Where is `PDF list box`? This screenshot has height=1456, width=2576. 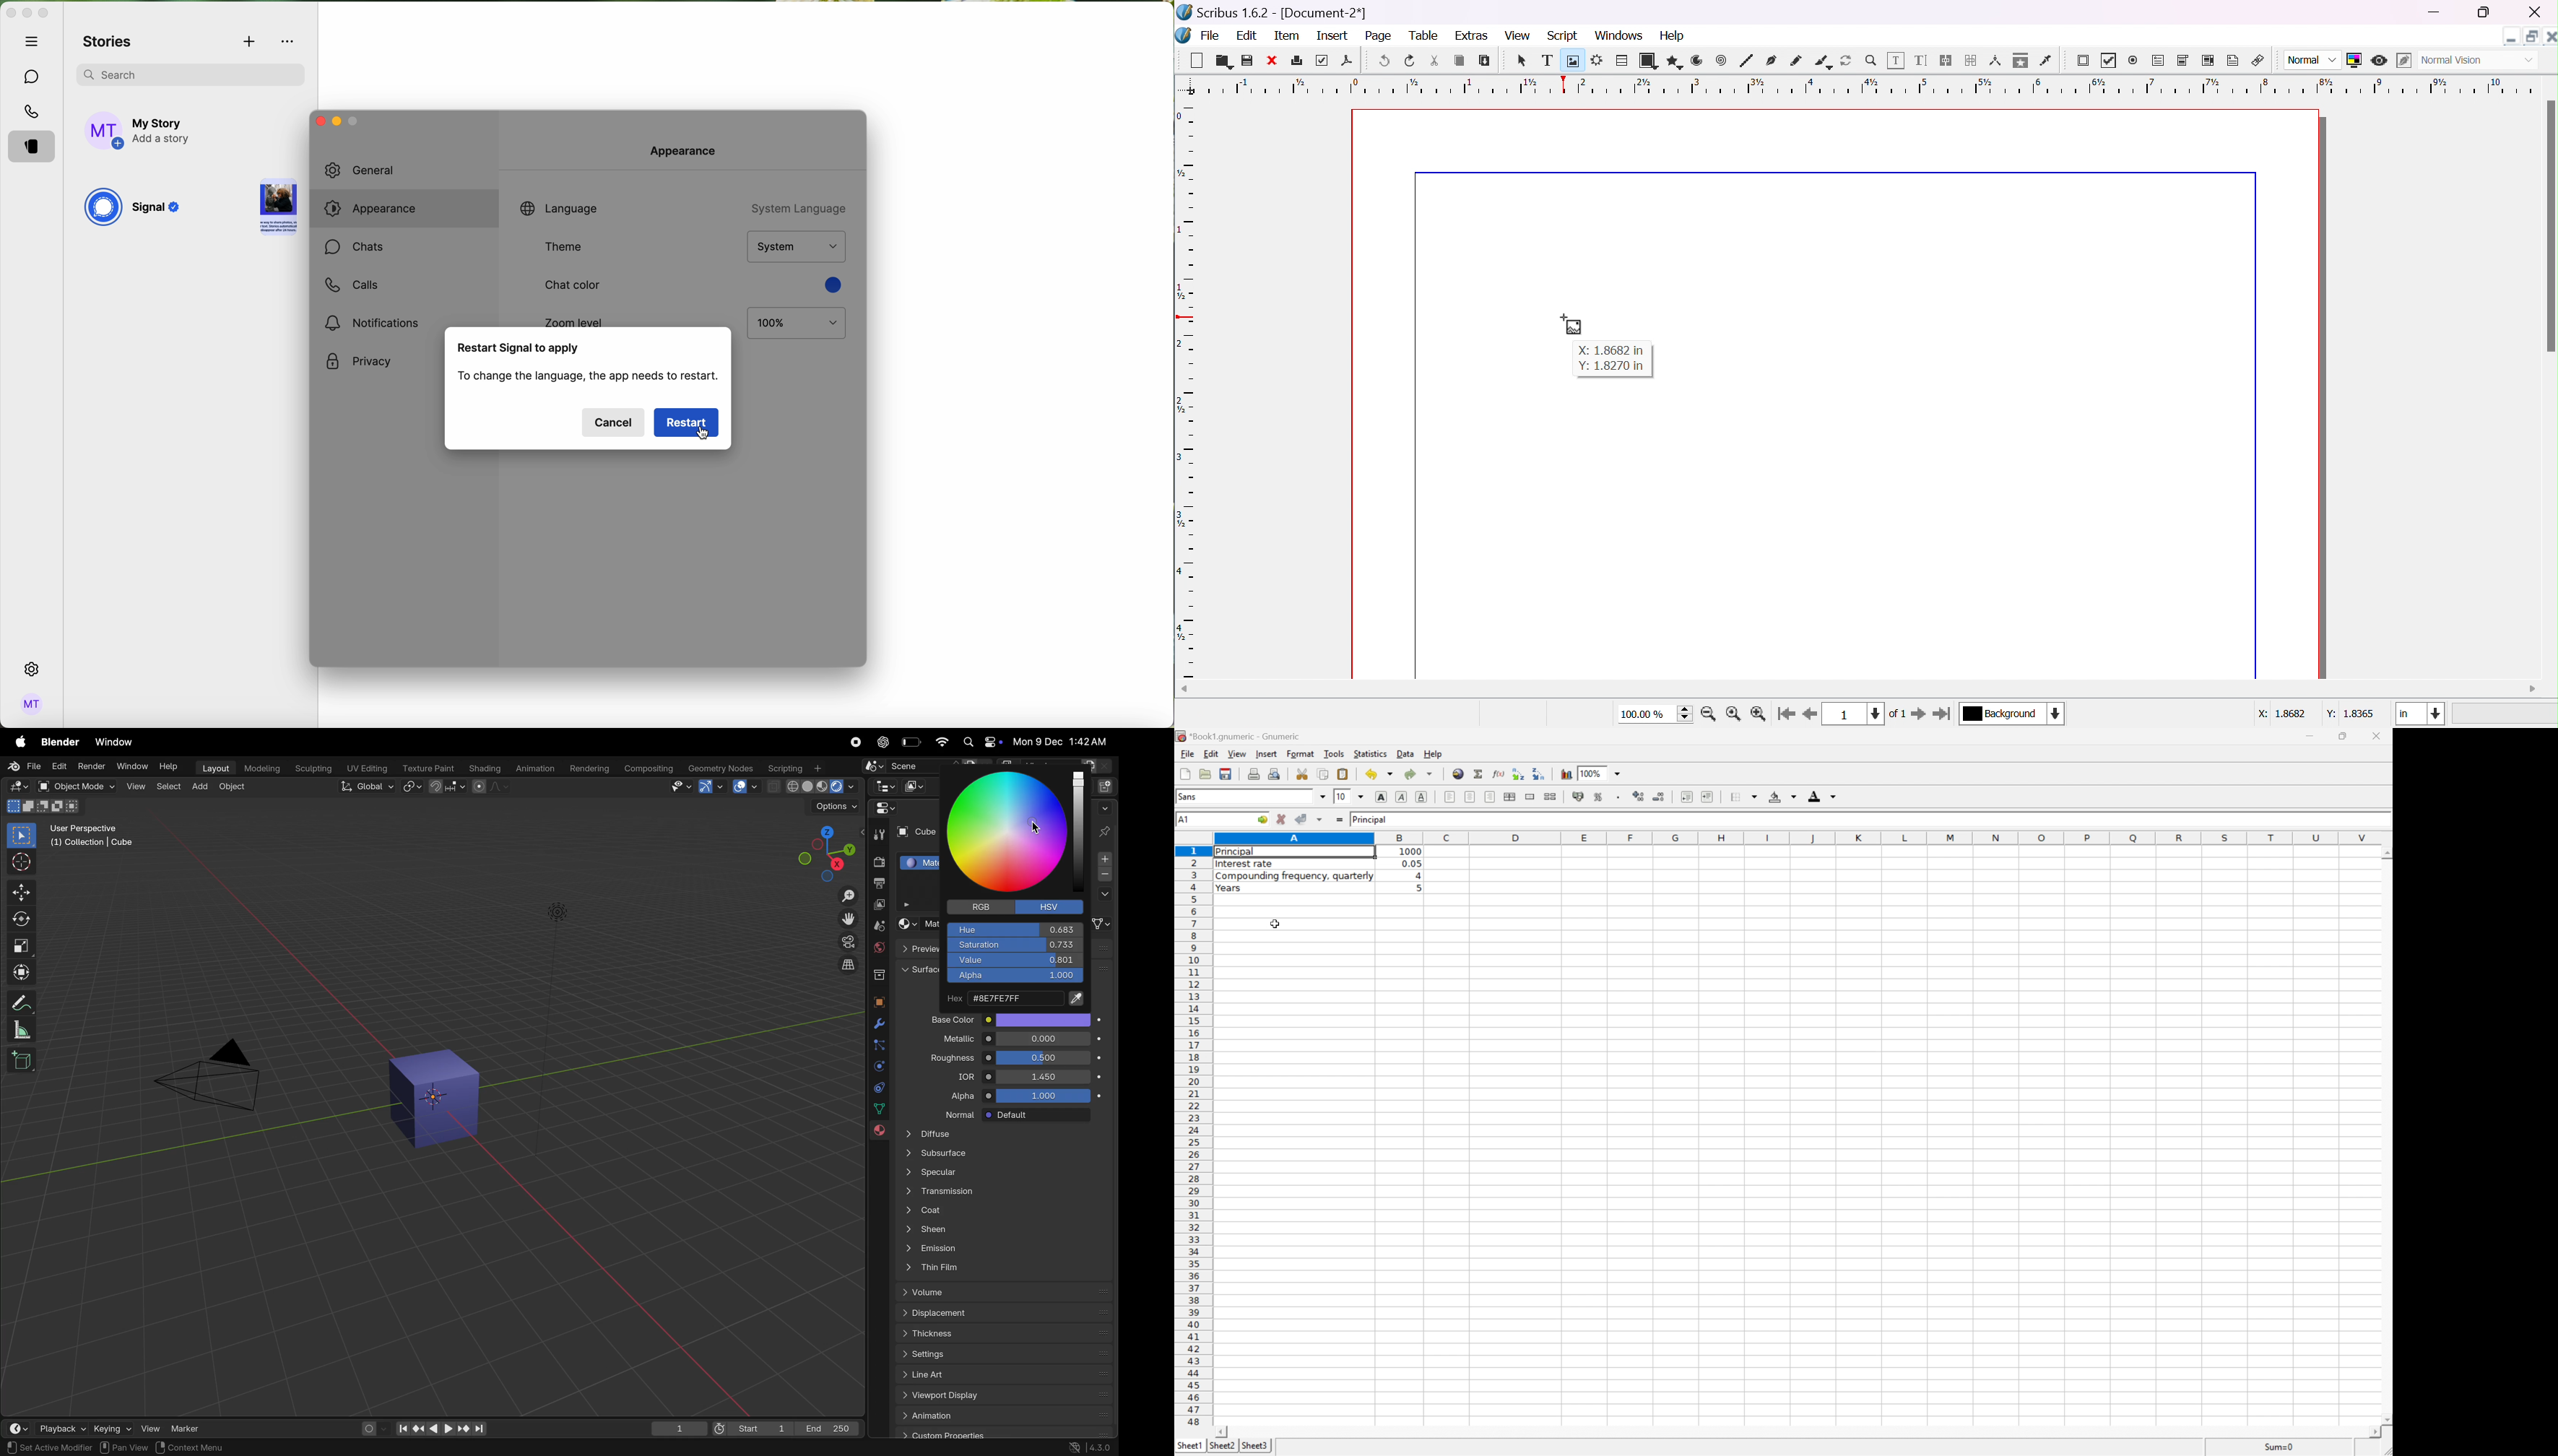
PDF list box is located at coordinates (2206, 59).